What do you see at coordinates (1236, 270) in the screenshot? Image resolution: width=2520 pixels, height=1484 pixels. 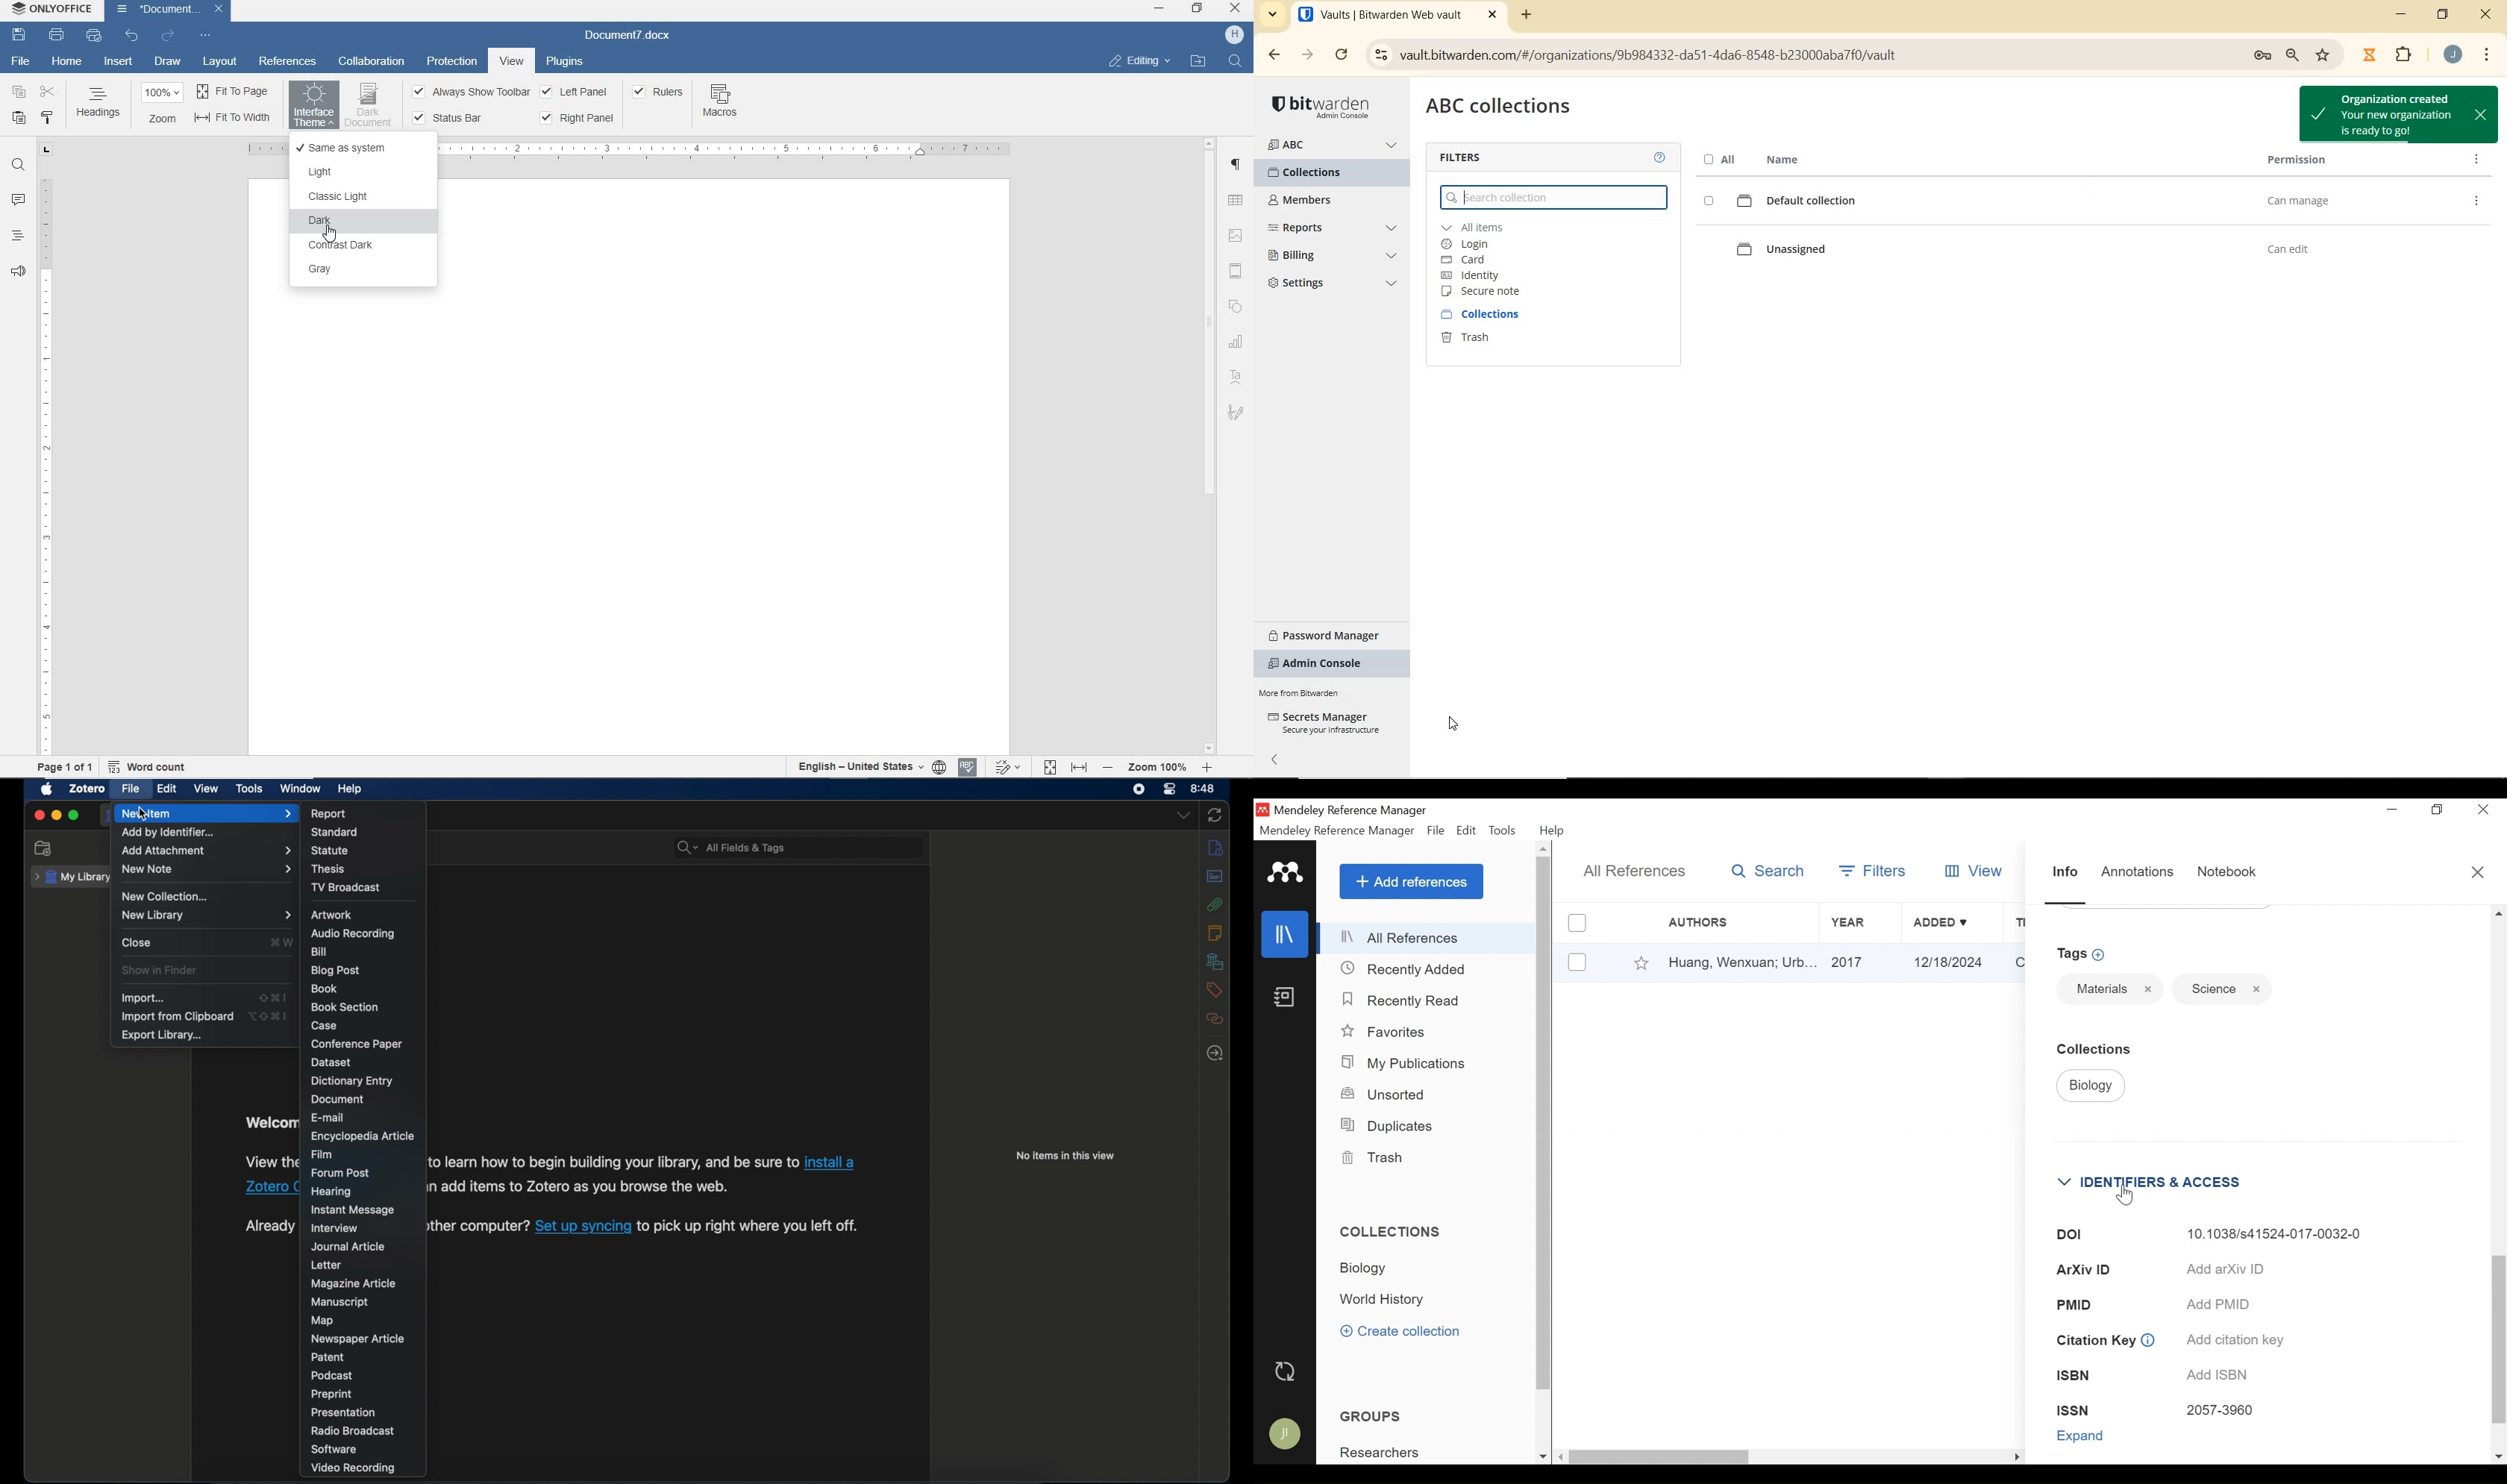 I see `HEADER & FOOTER` at bounding box center [1236, 270].